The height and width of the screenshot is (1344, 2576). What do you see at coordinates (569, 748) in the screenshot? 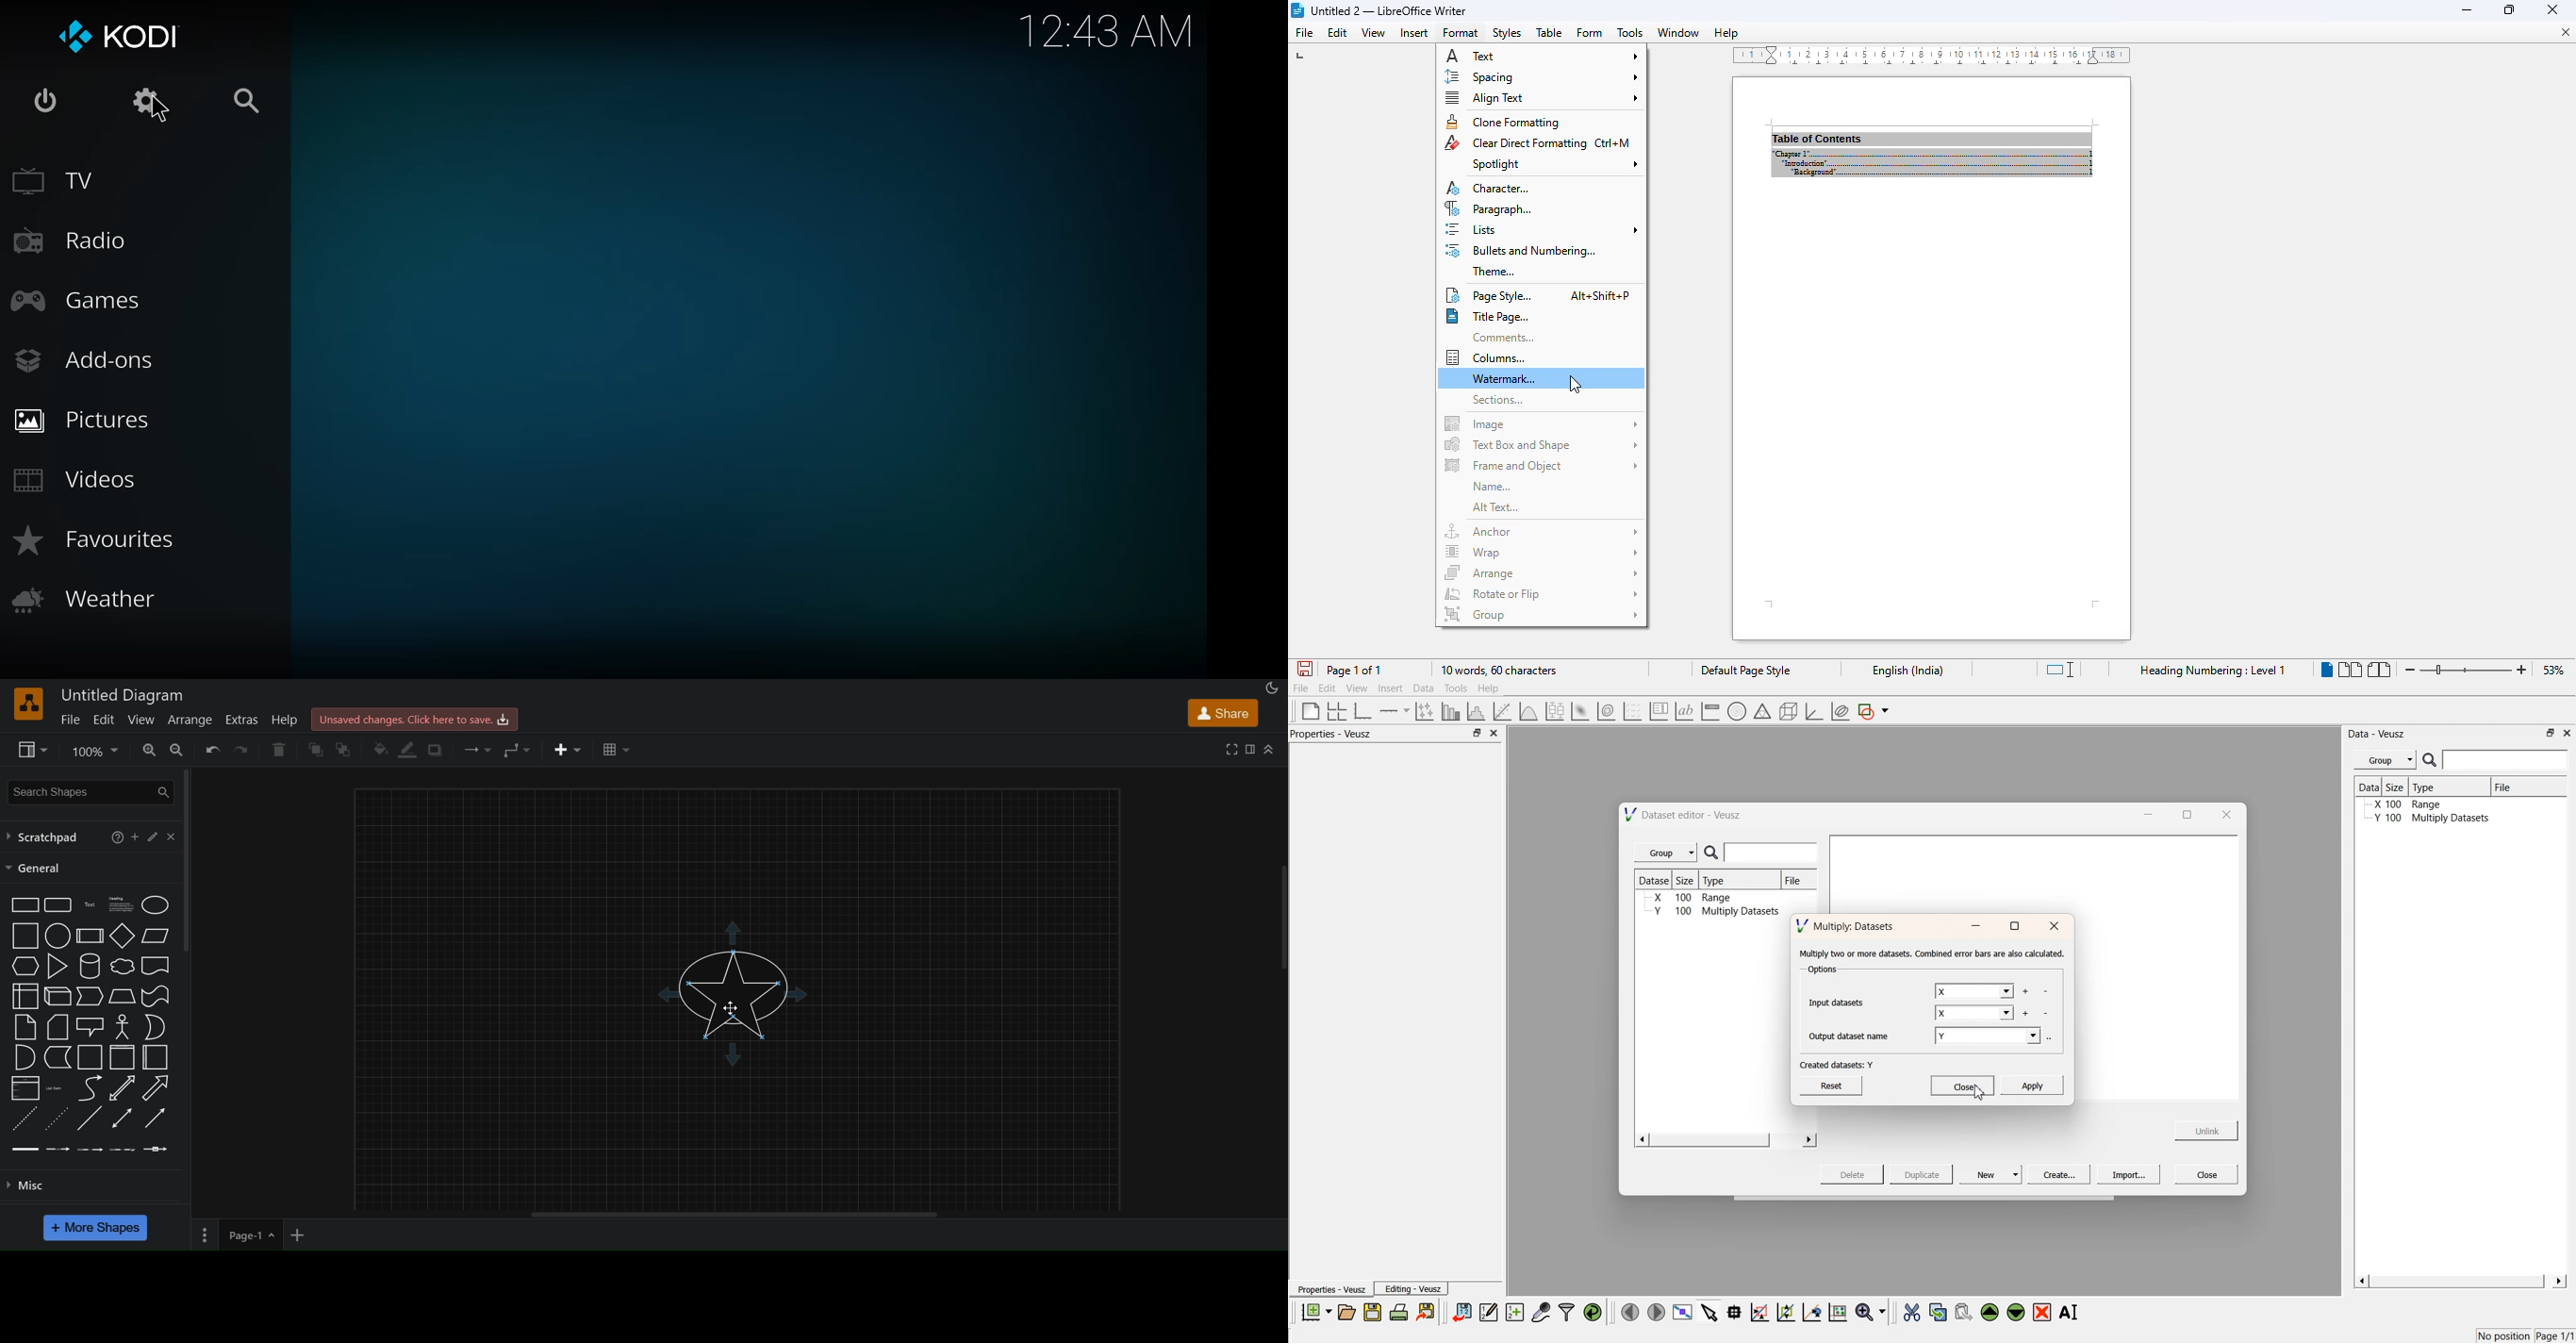
I see `insert` at bounding box center [569, 748].